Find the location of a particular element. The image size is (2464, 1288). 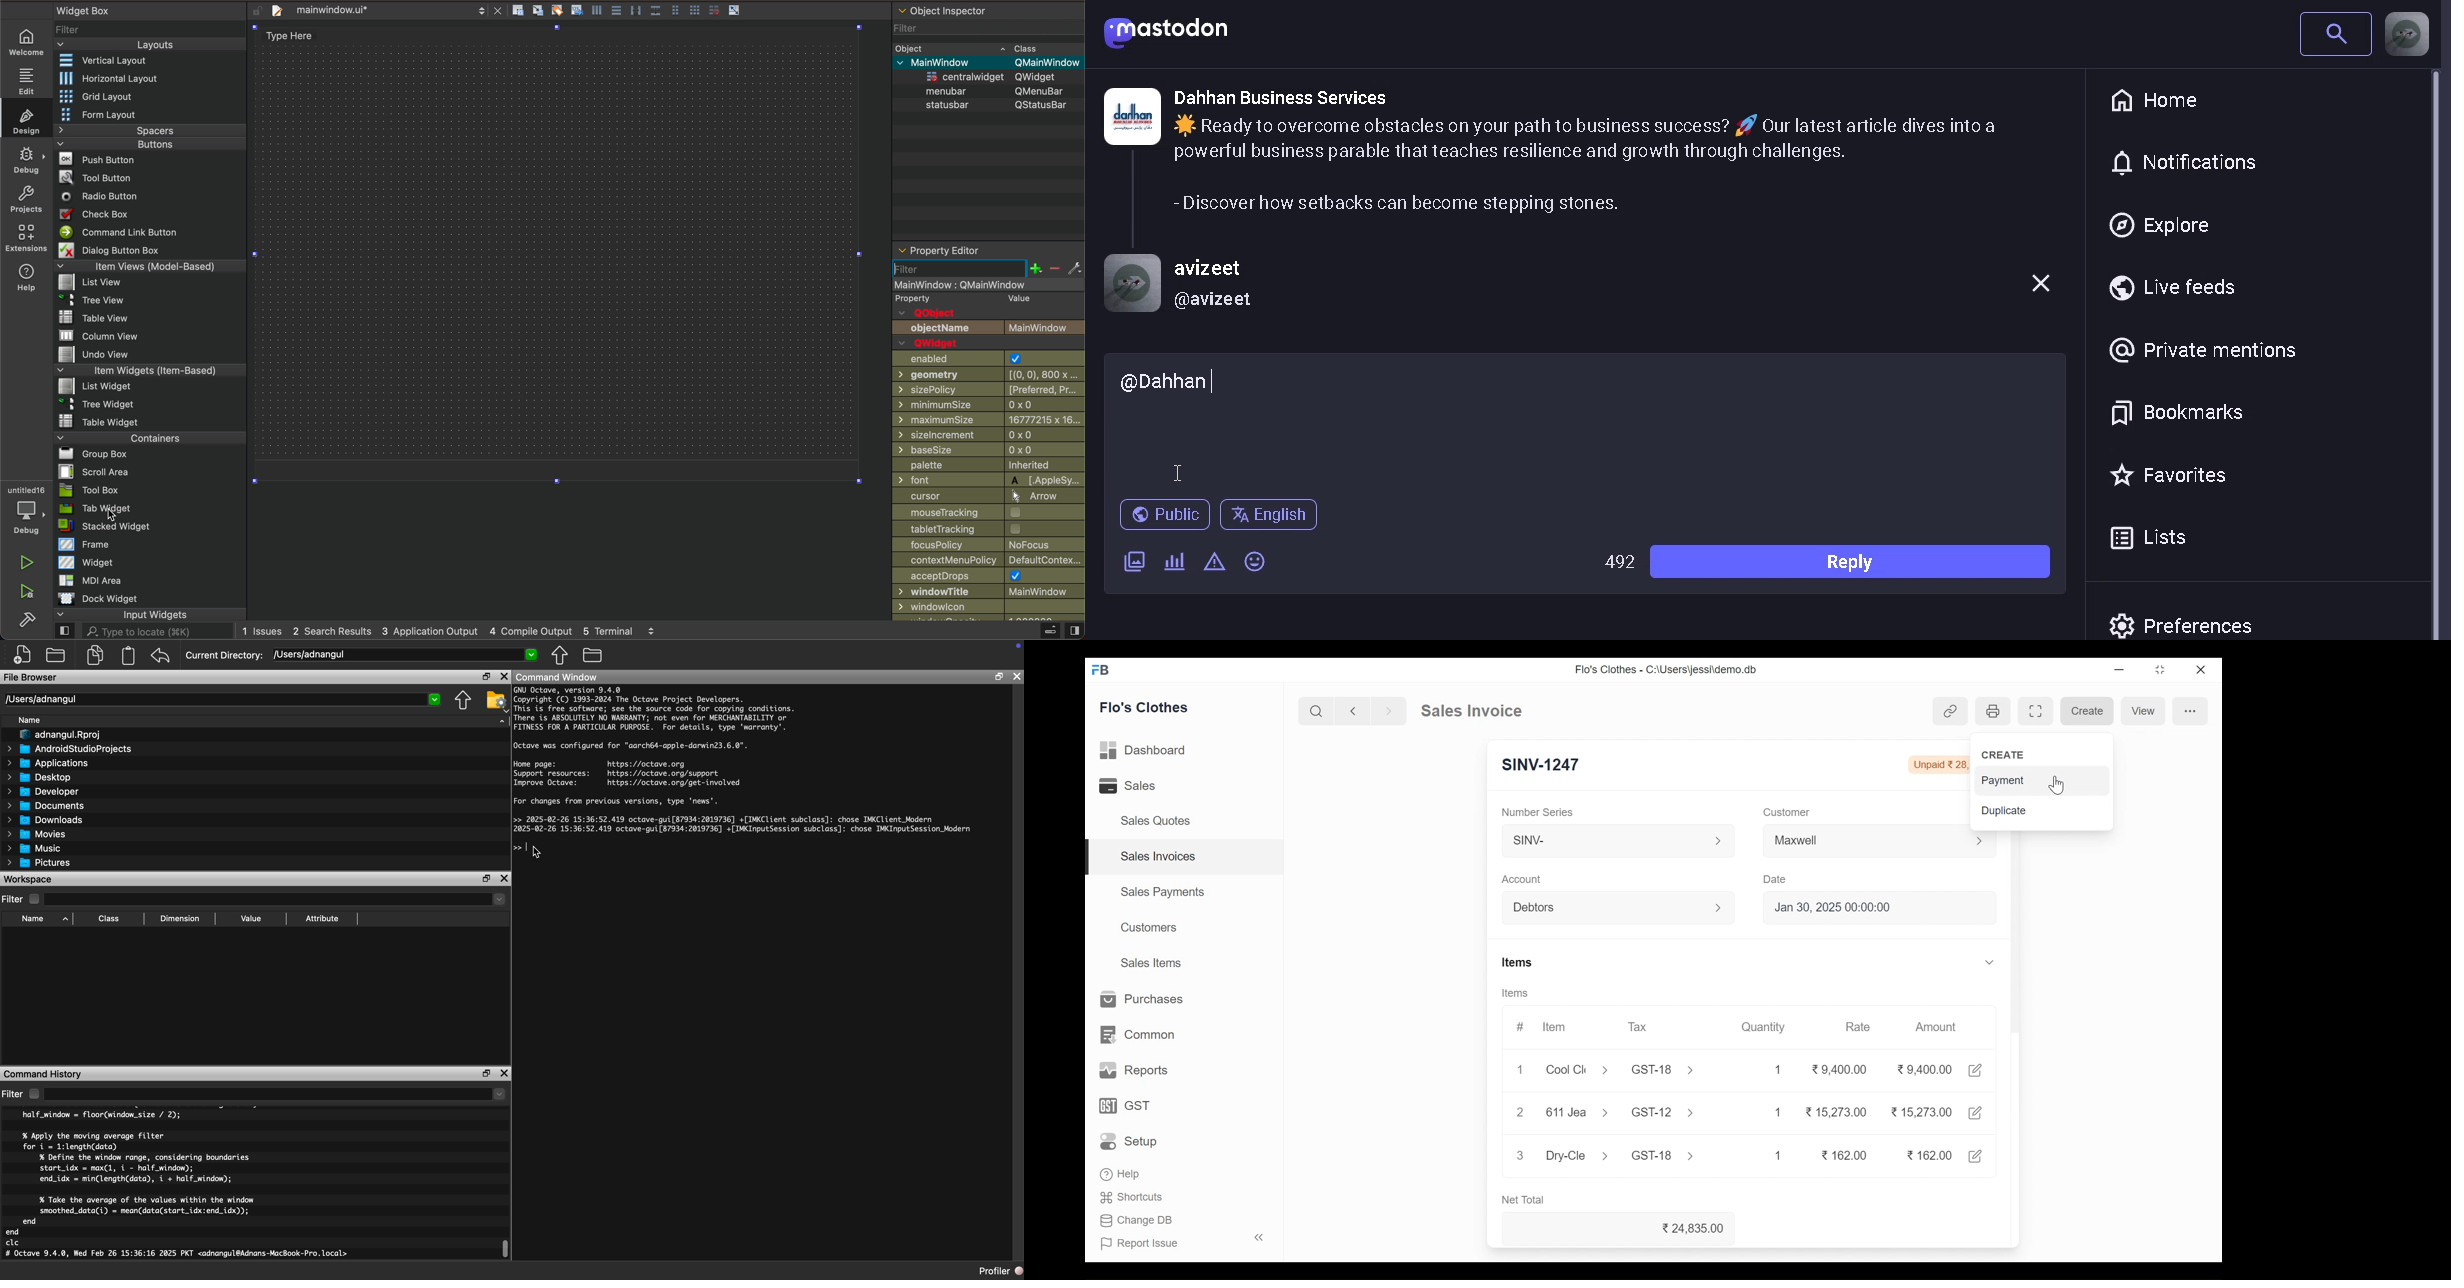

Dashboard is located at coordinates (1144, 751).